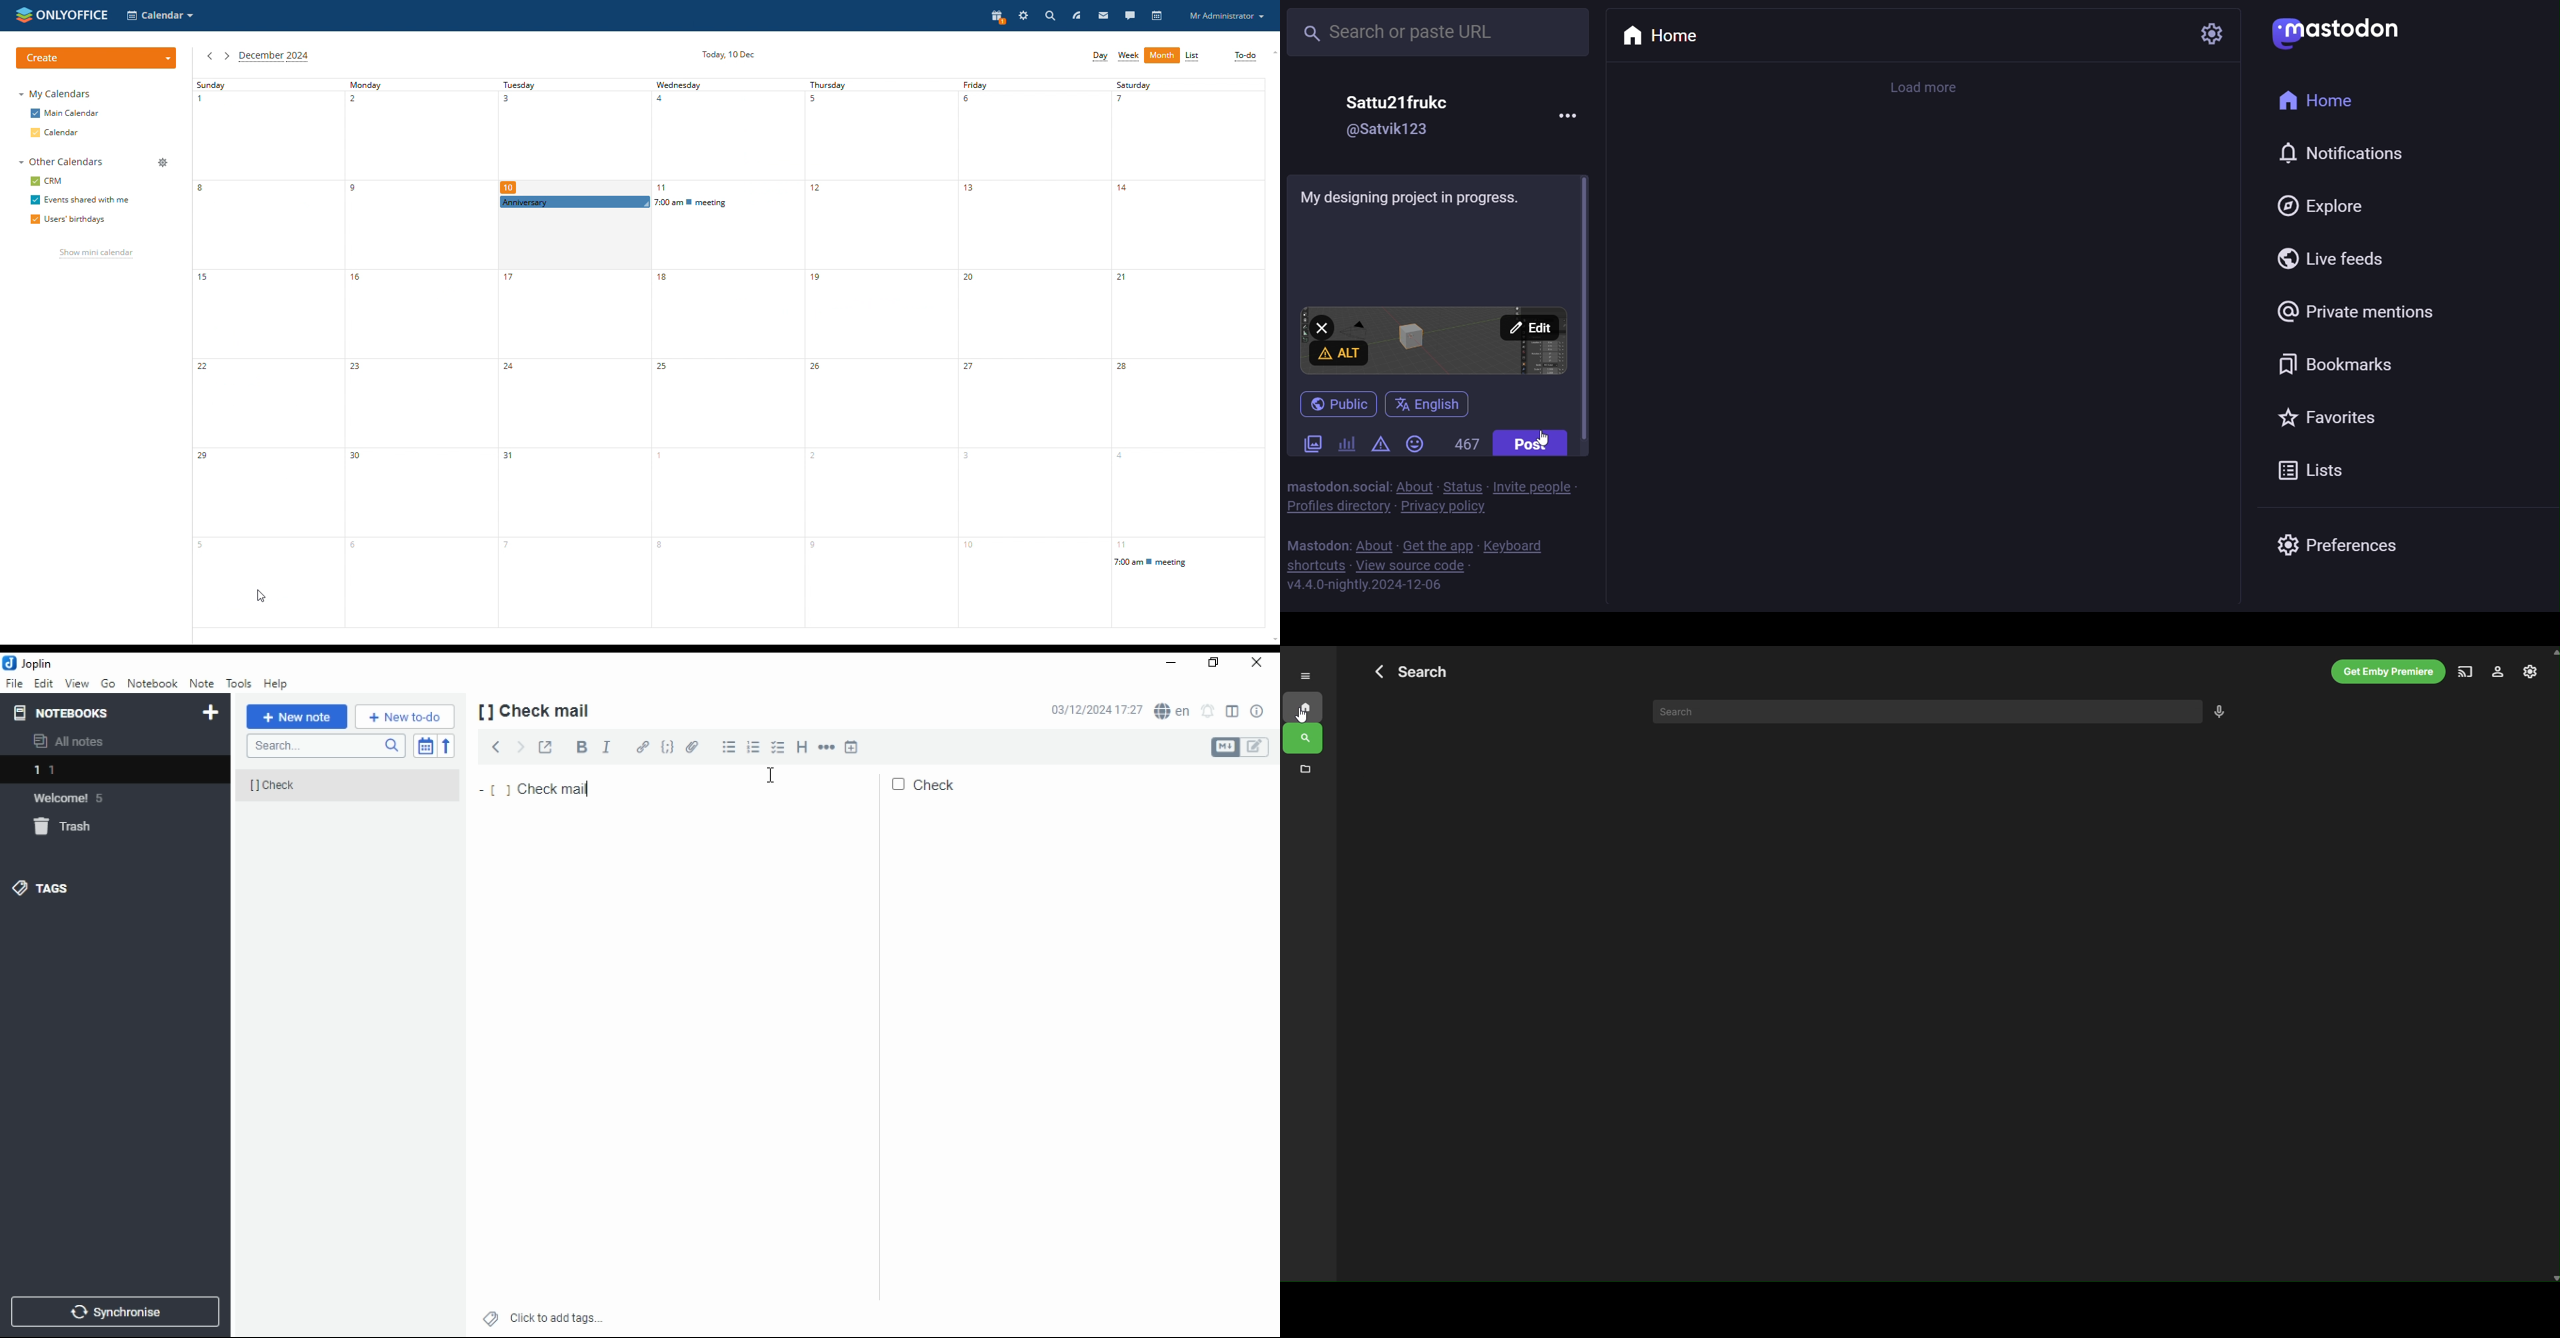 Image resolution: width=2576 pixels, height=1344 pixels. I want to click on previous, so click(494, 746).